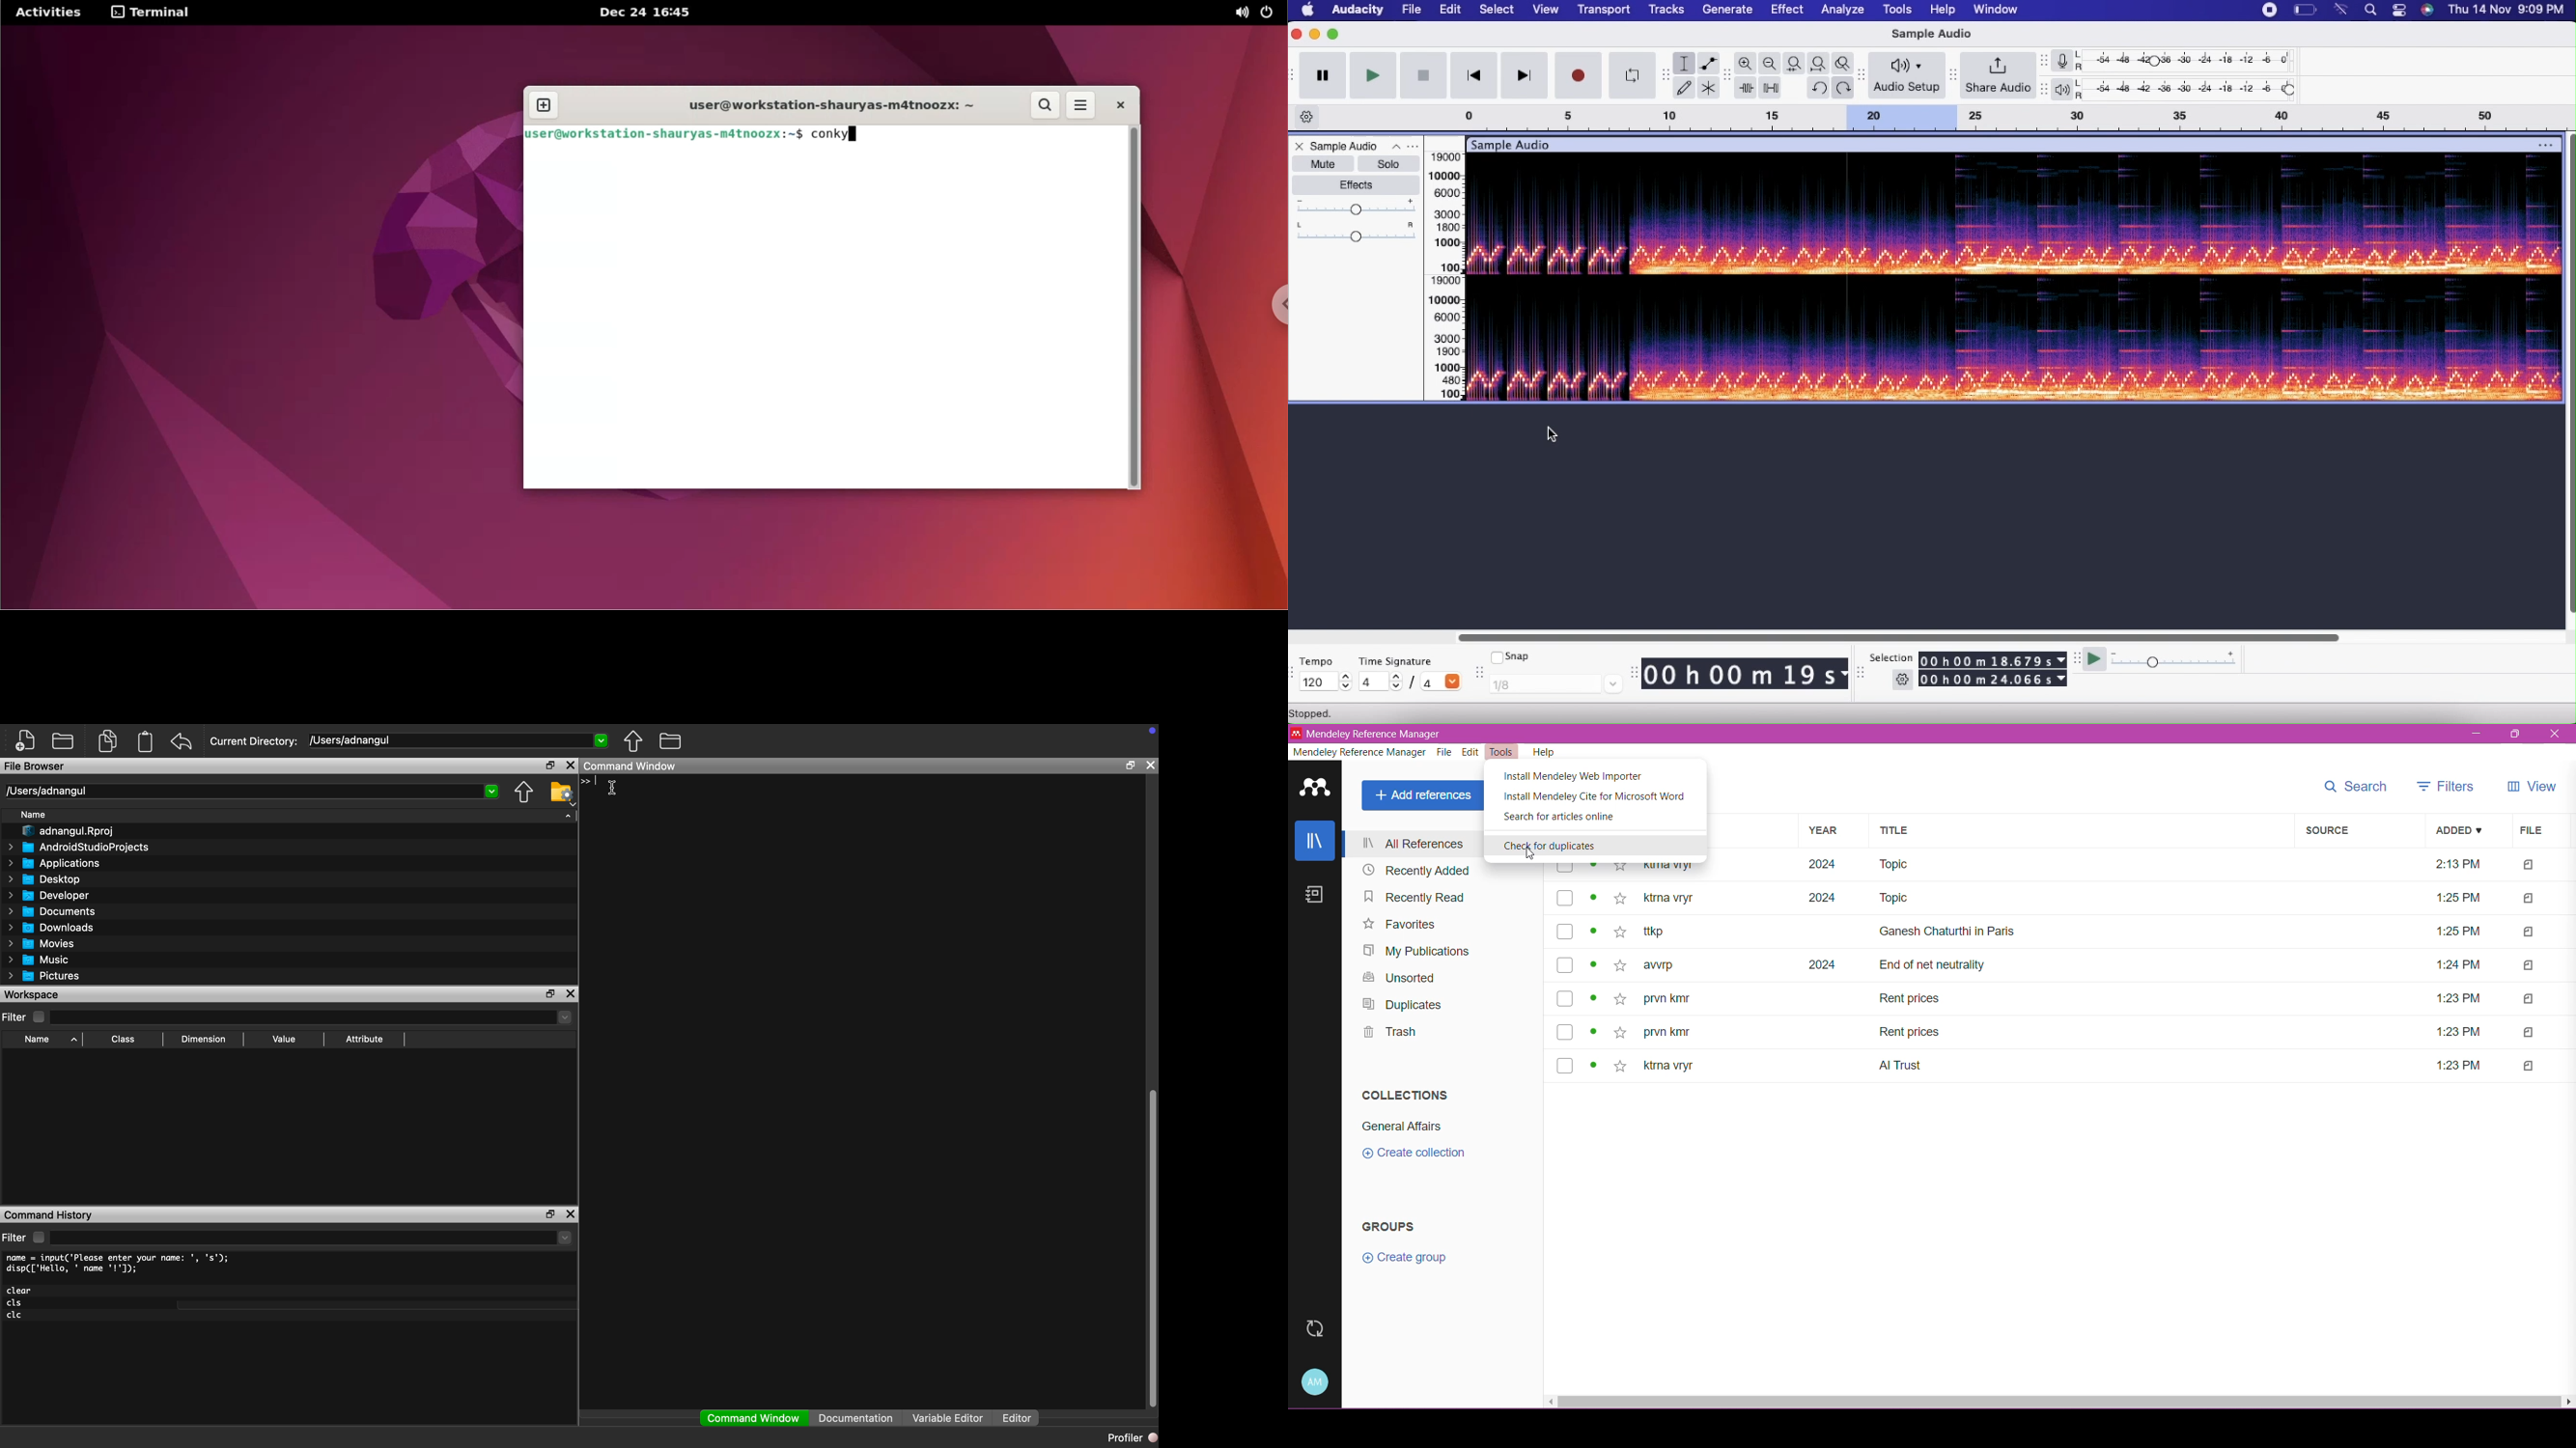  I want to click on Install Mendeley Web Importer, so click(1580, 778).